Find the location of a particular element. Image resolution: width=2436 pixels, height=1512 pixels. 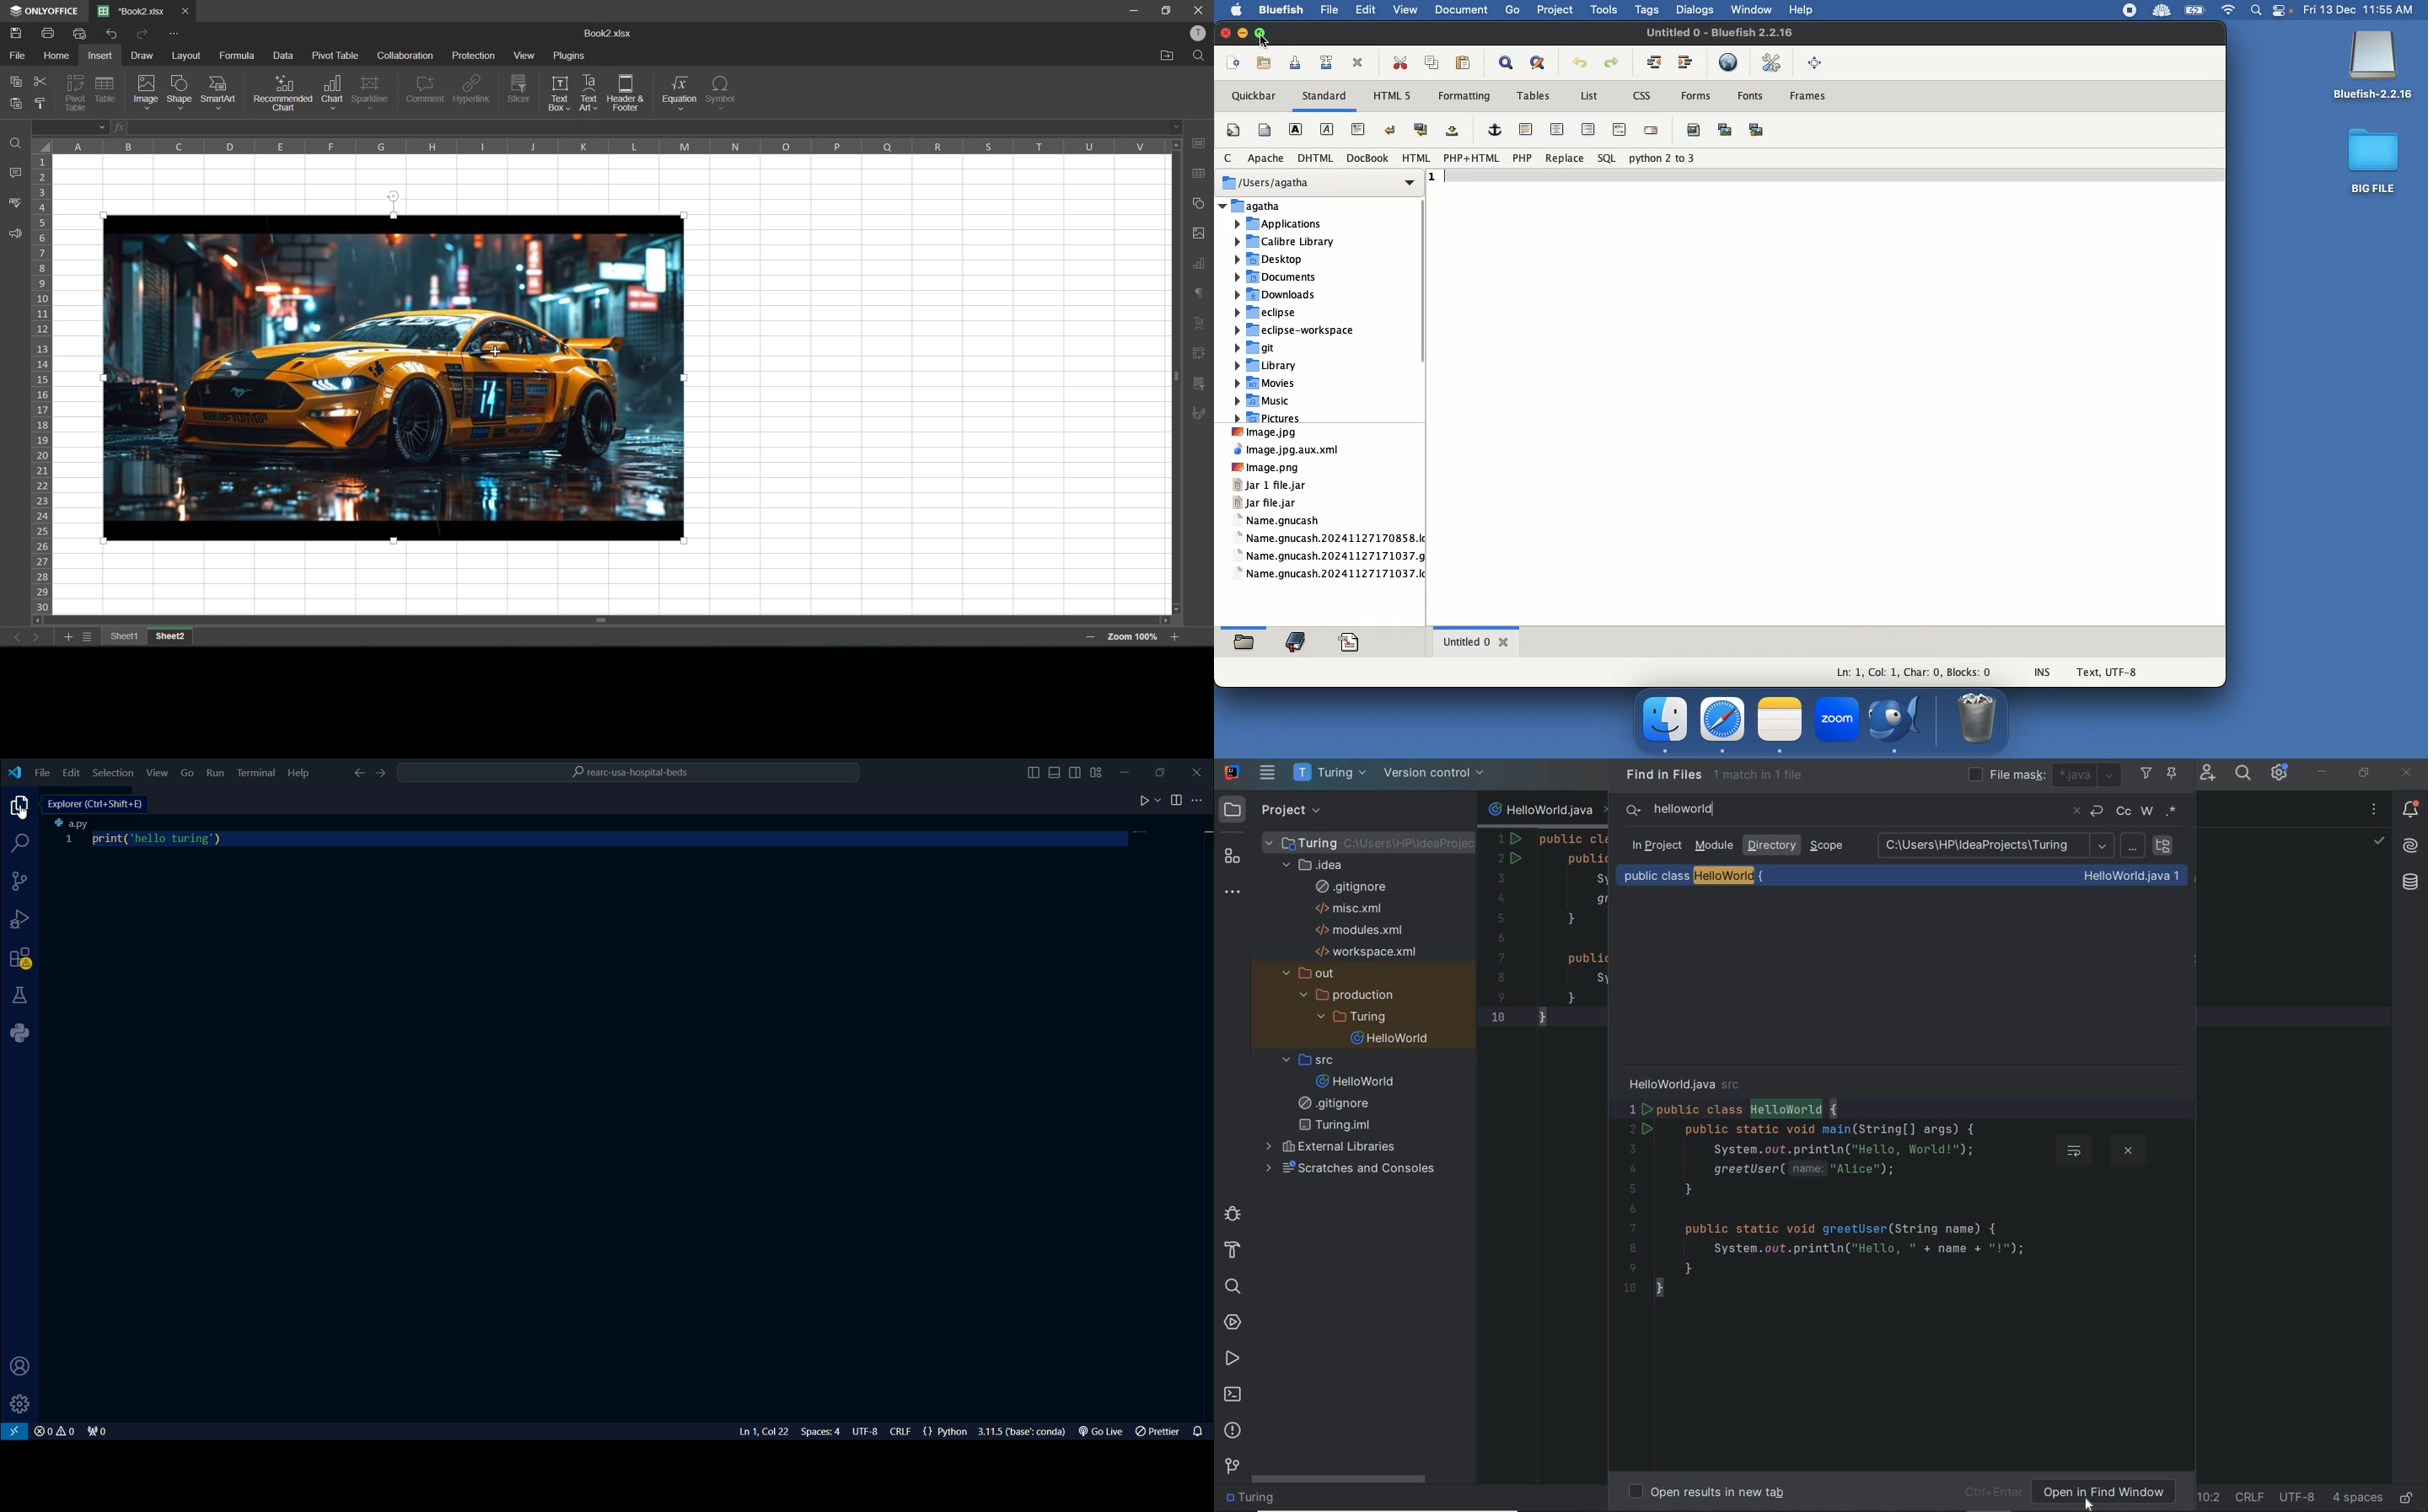

Standard is located at coordinates (1324, 99).